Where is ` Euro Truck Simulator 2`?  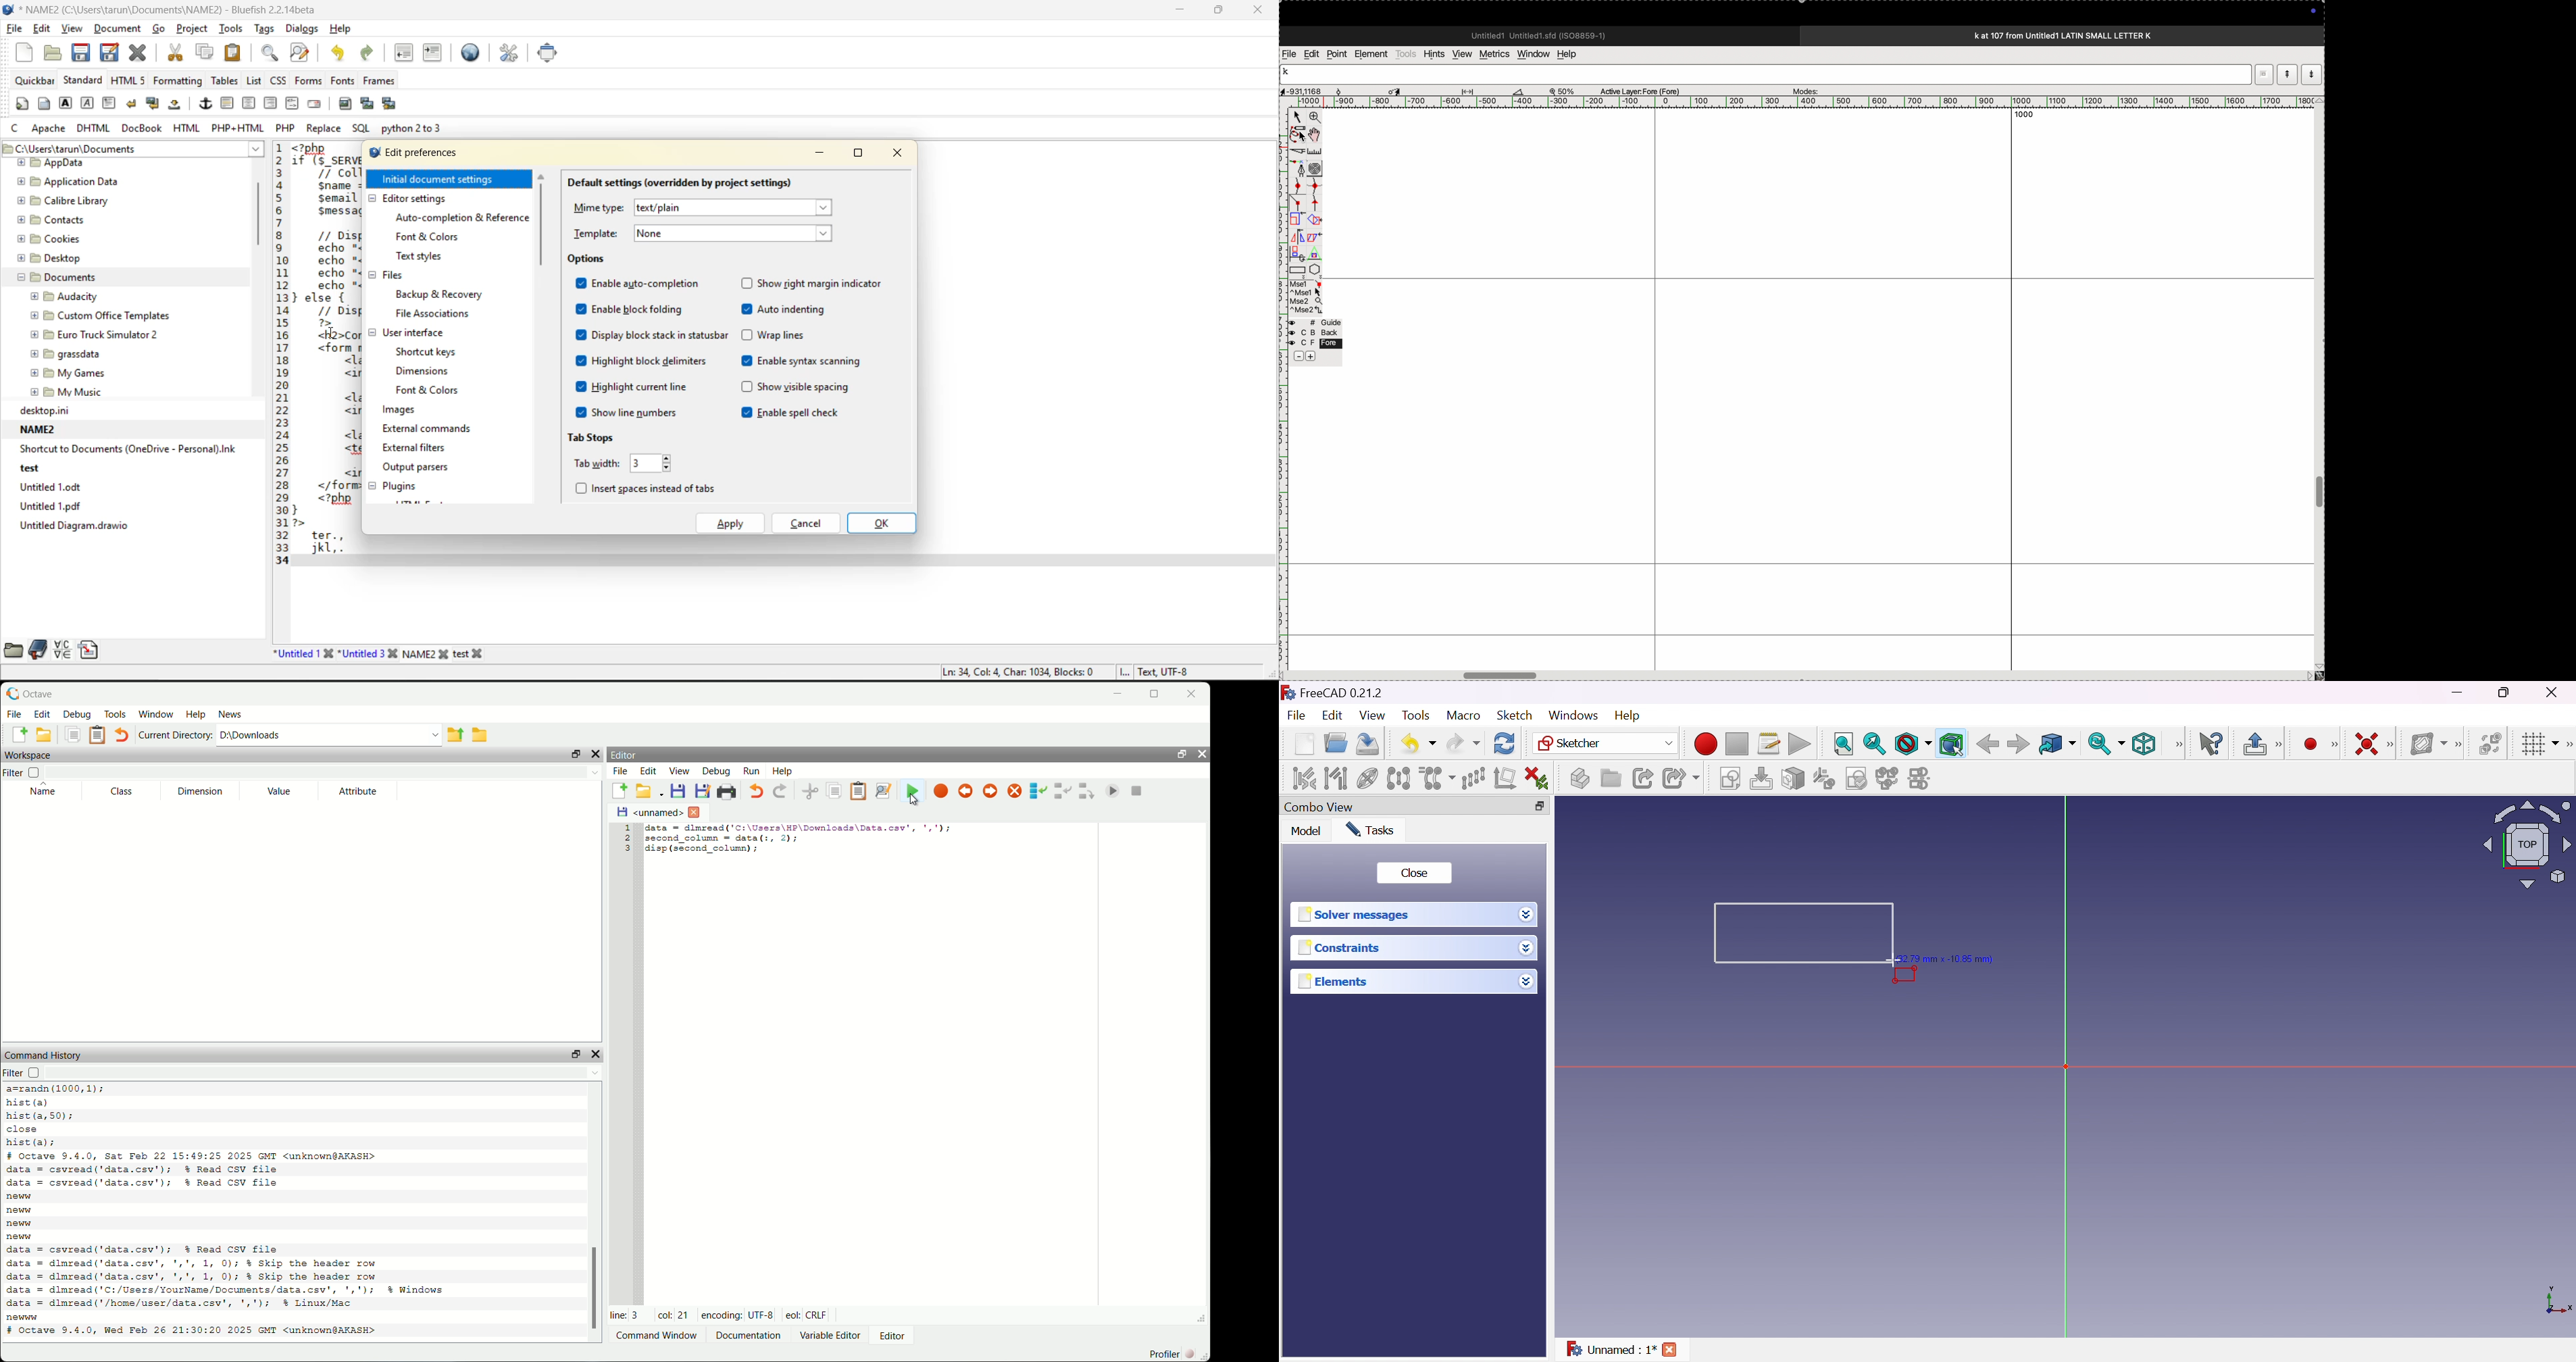
 Euro Truck Simulator 2 is located at coordinates (91, 336).